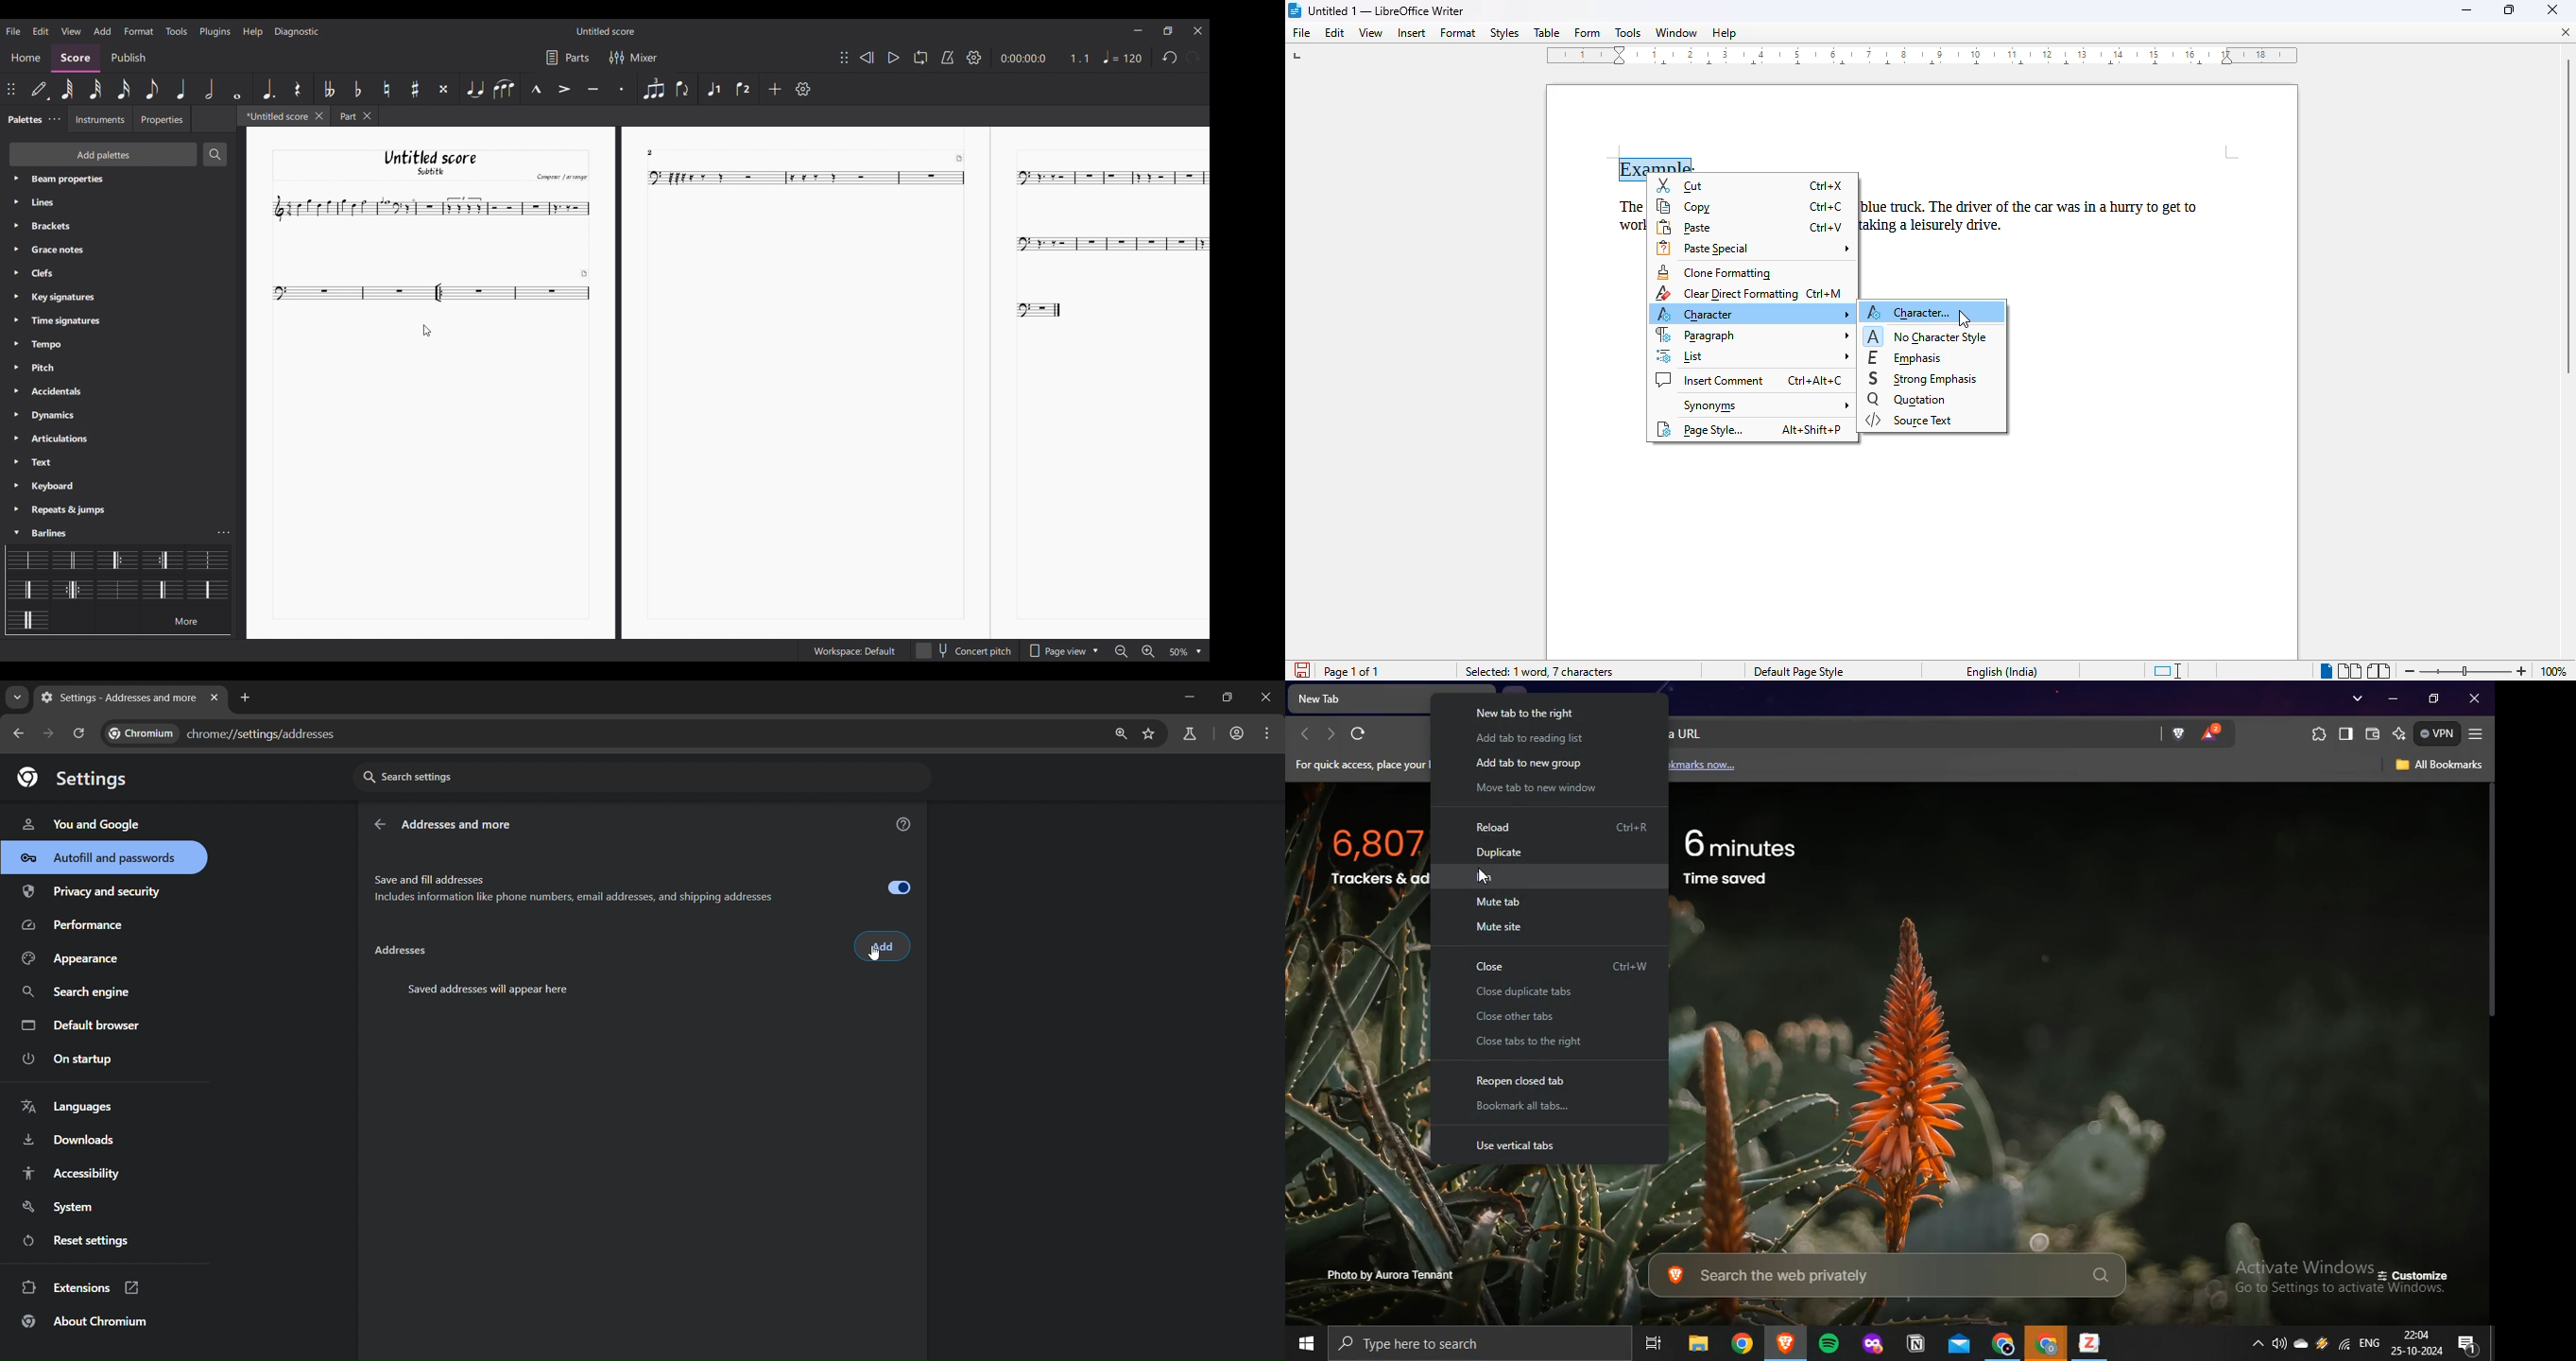 The image size is (2576, 1372). Describe the element at coordinates (1825, 294) in the screenshot. I see `Ctrl+M` at that location.